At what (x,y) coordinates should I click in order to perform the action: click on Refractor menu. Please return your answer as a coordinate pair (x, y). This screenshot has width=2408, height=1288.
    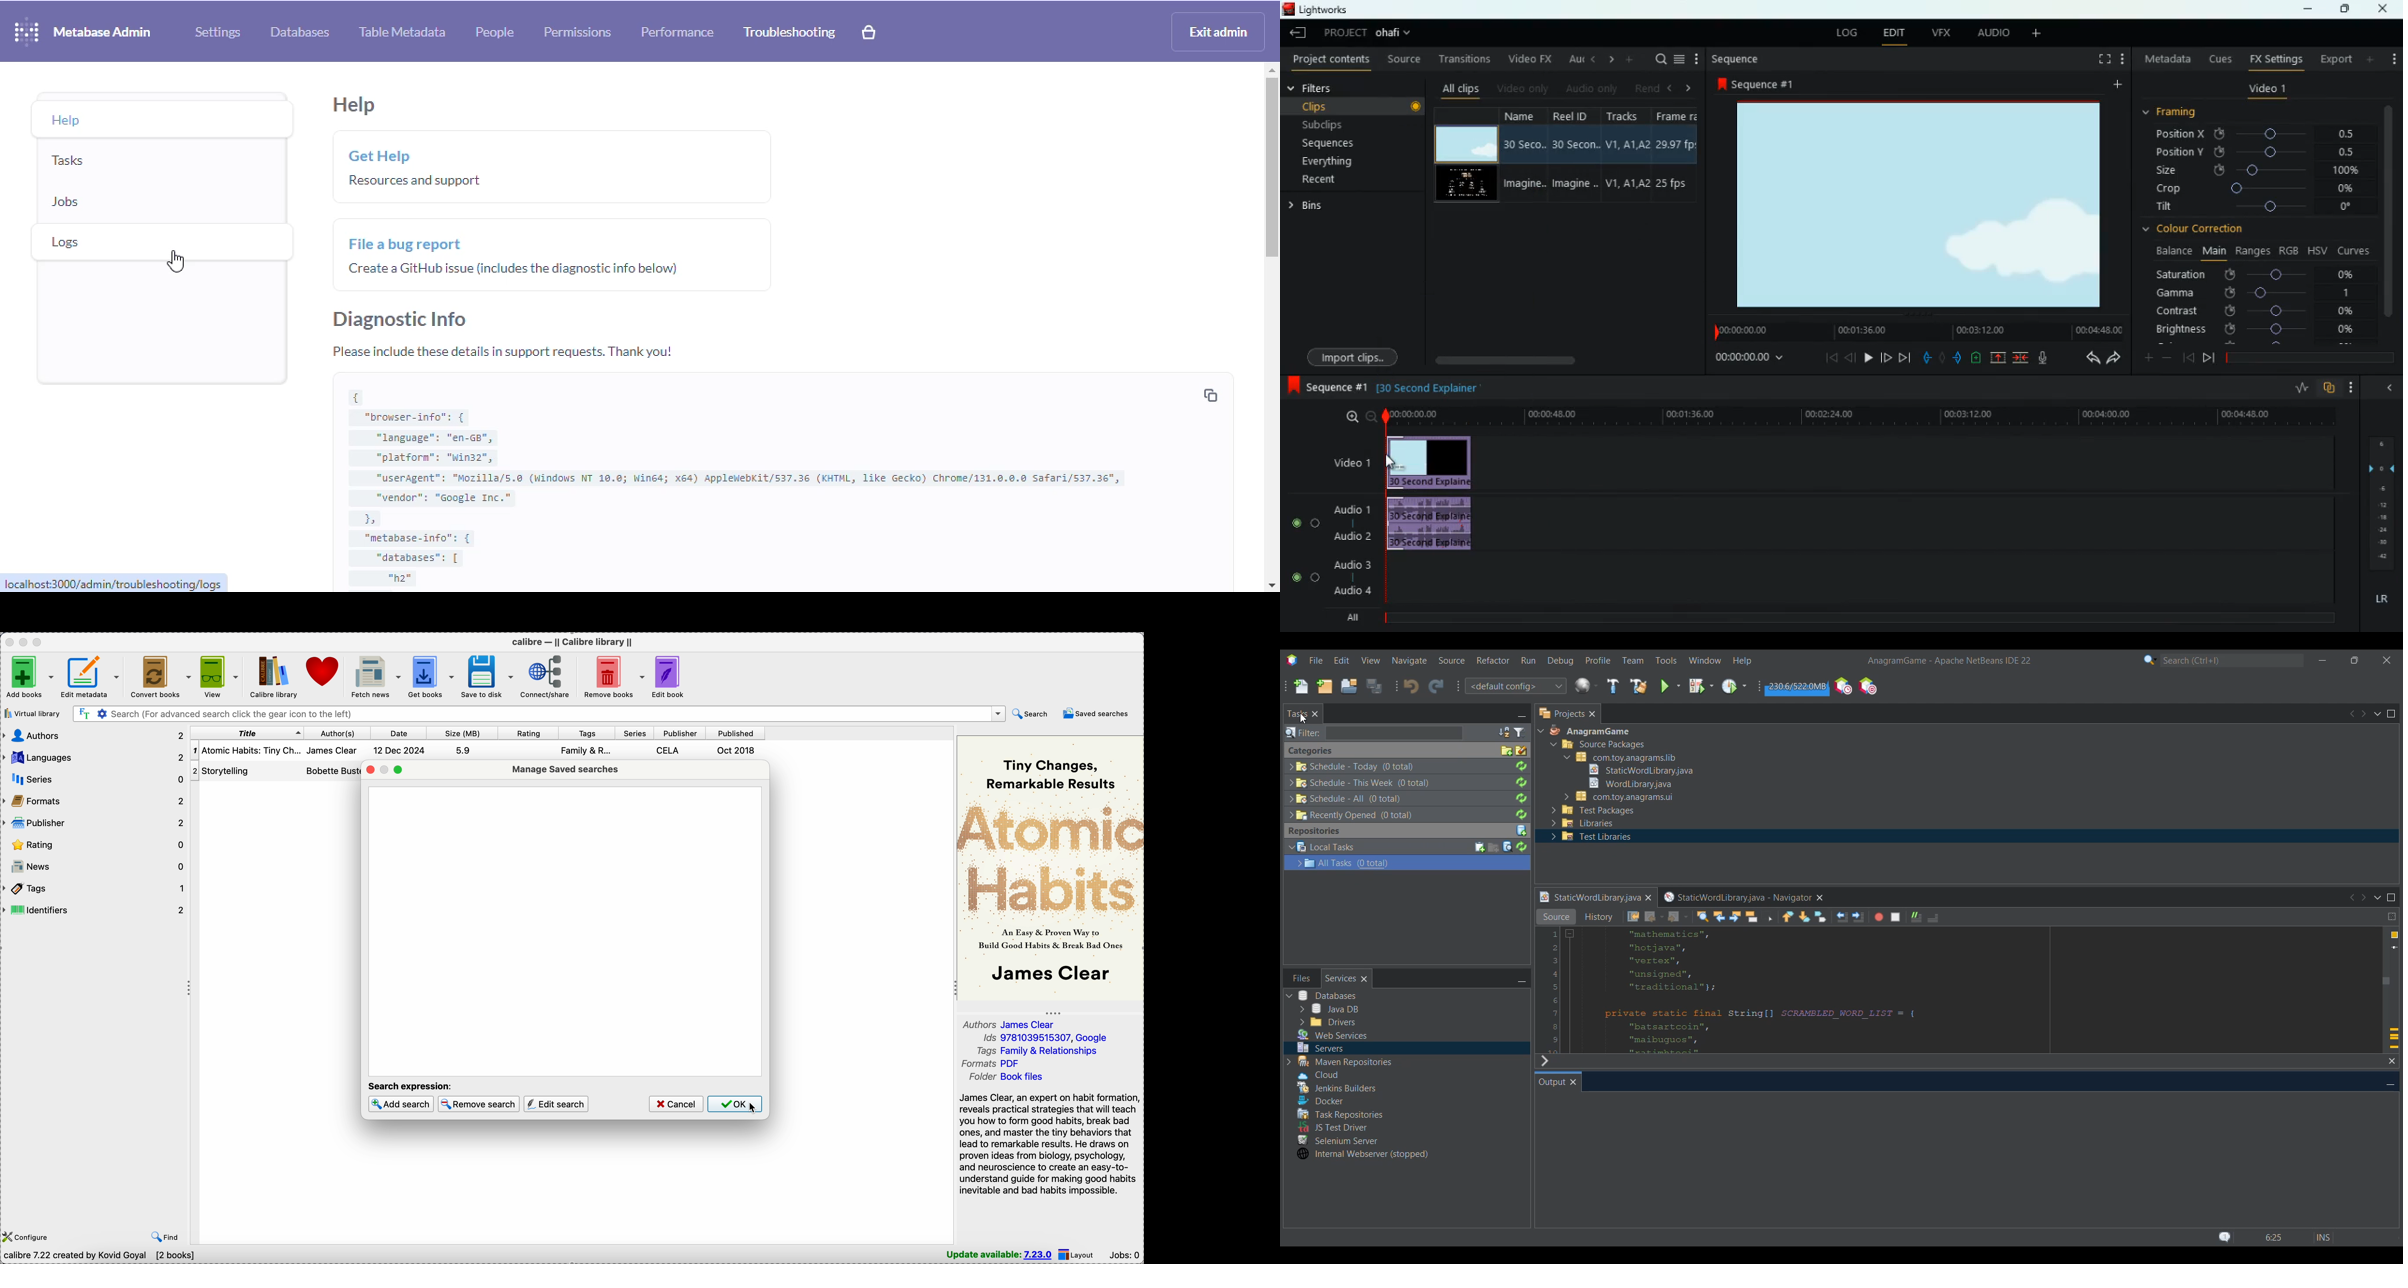
    Looking at the image, I should click on (1494, 660).